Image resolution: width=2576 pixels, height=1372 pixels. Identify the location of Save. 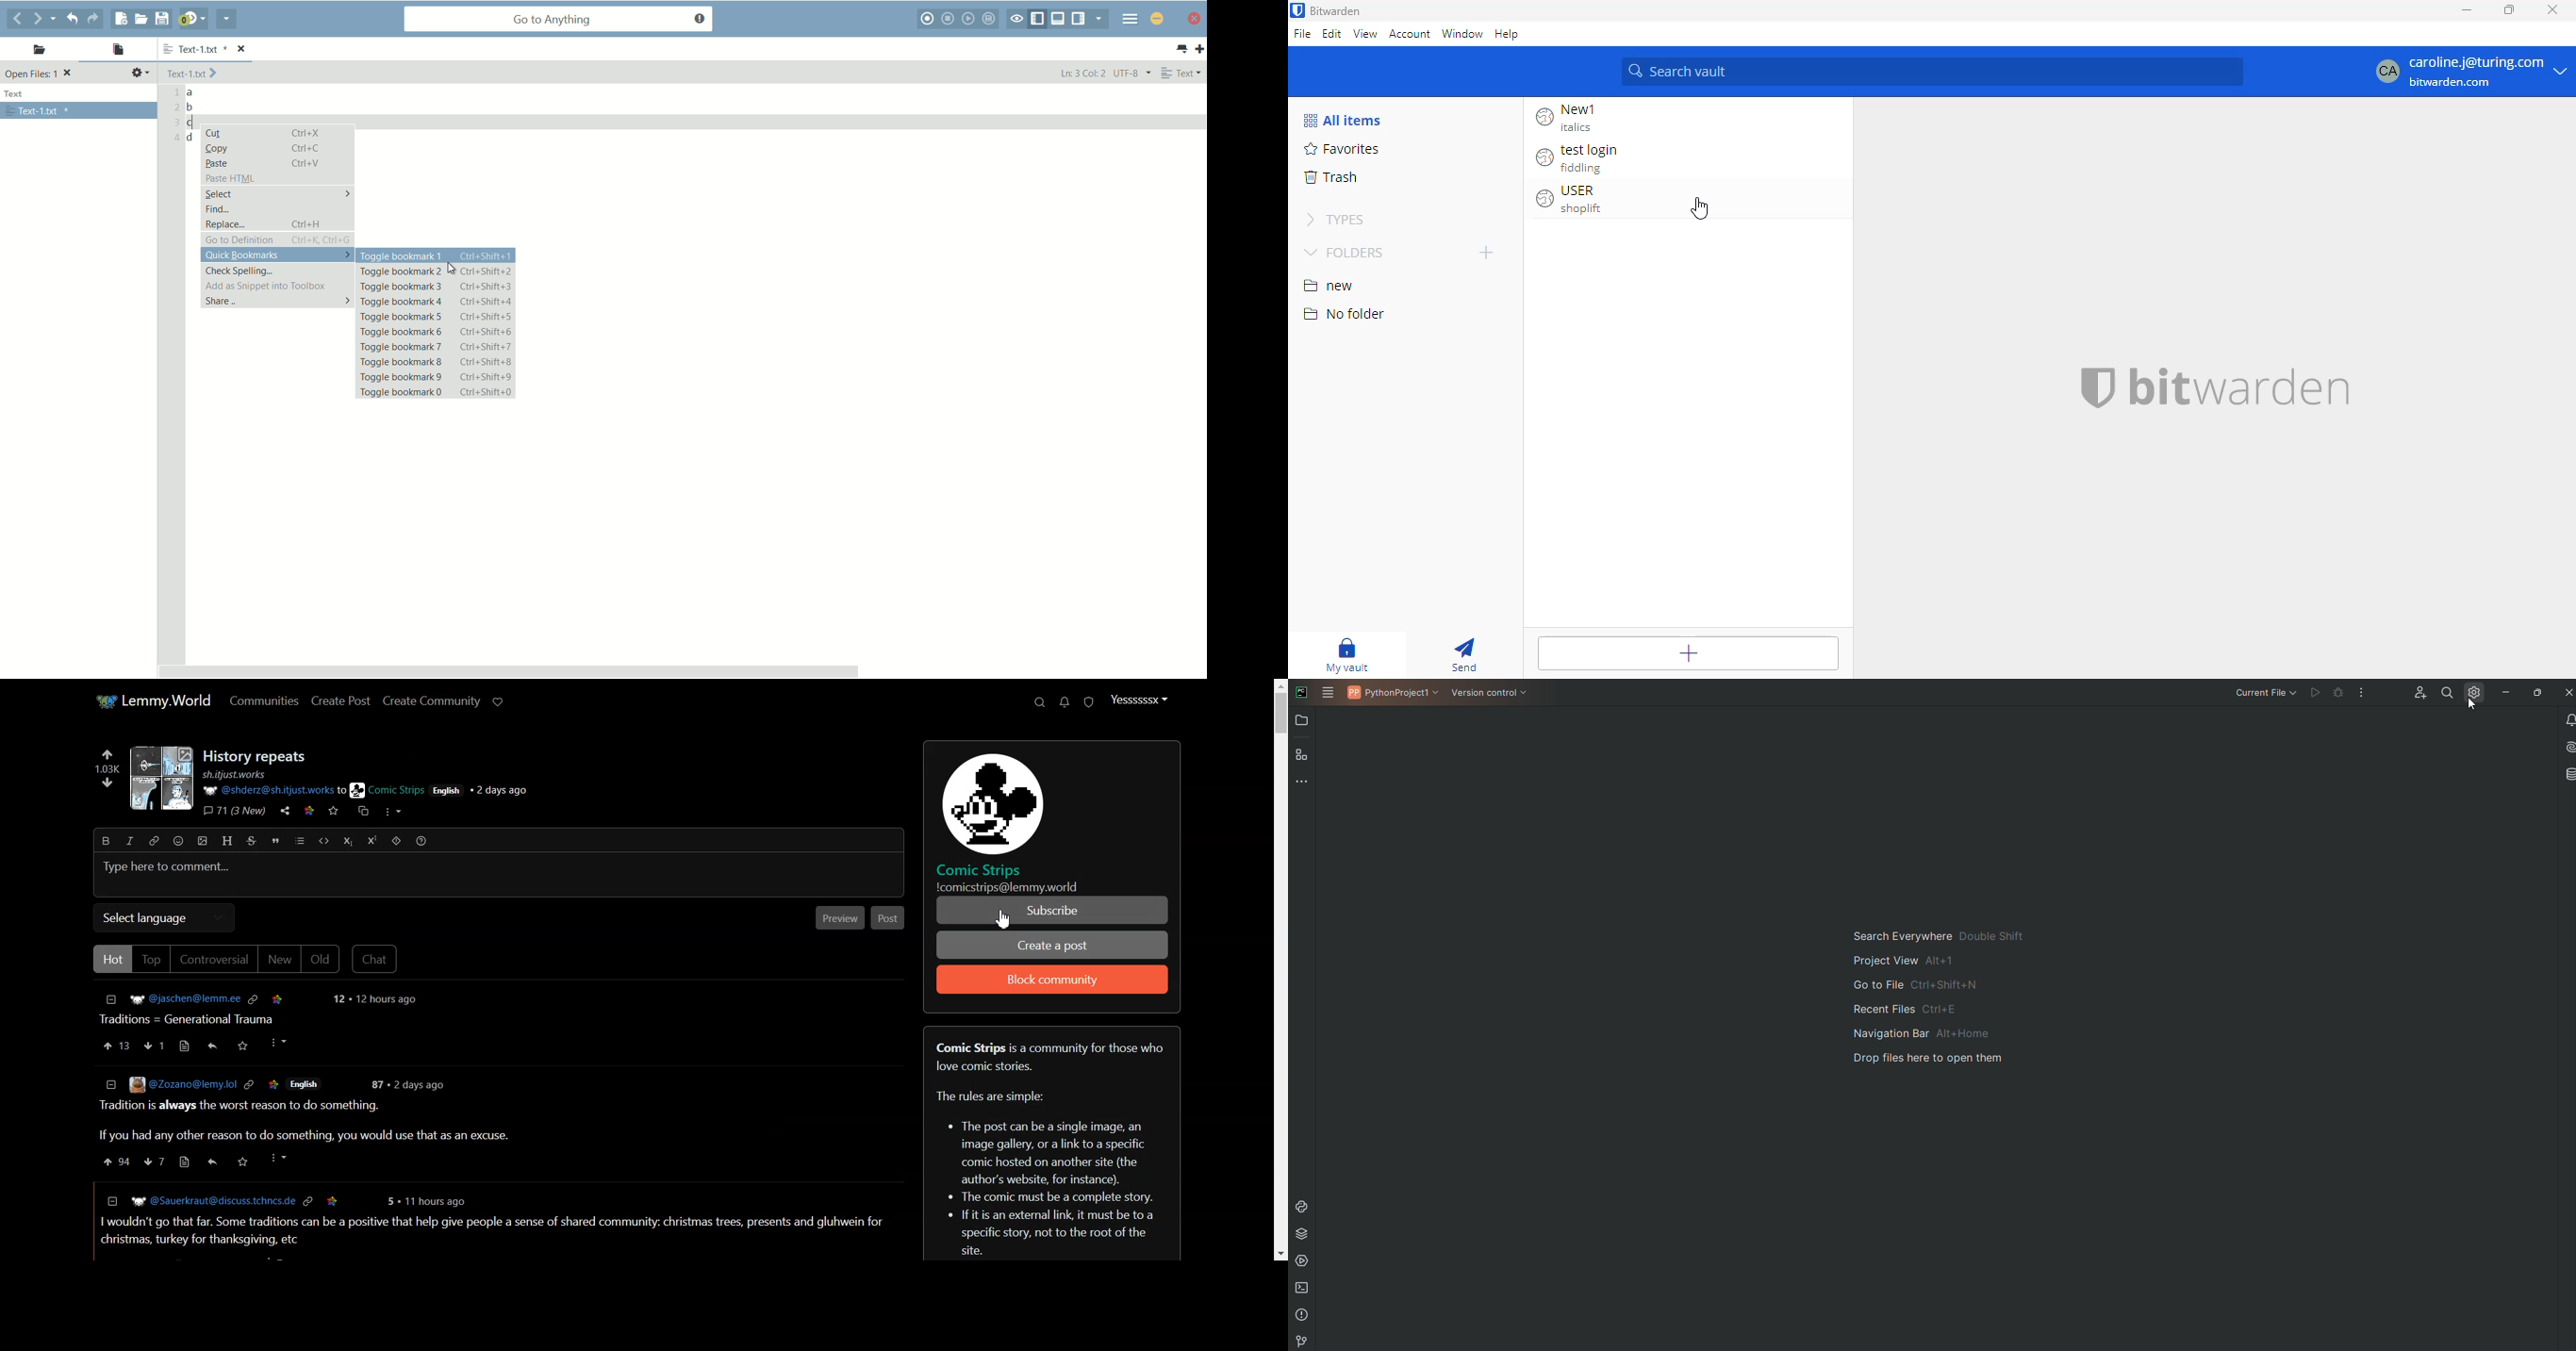
(241, 1161).